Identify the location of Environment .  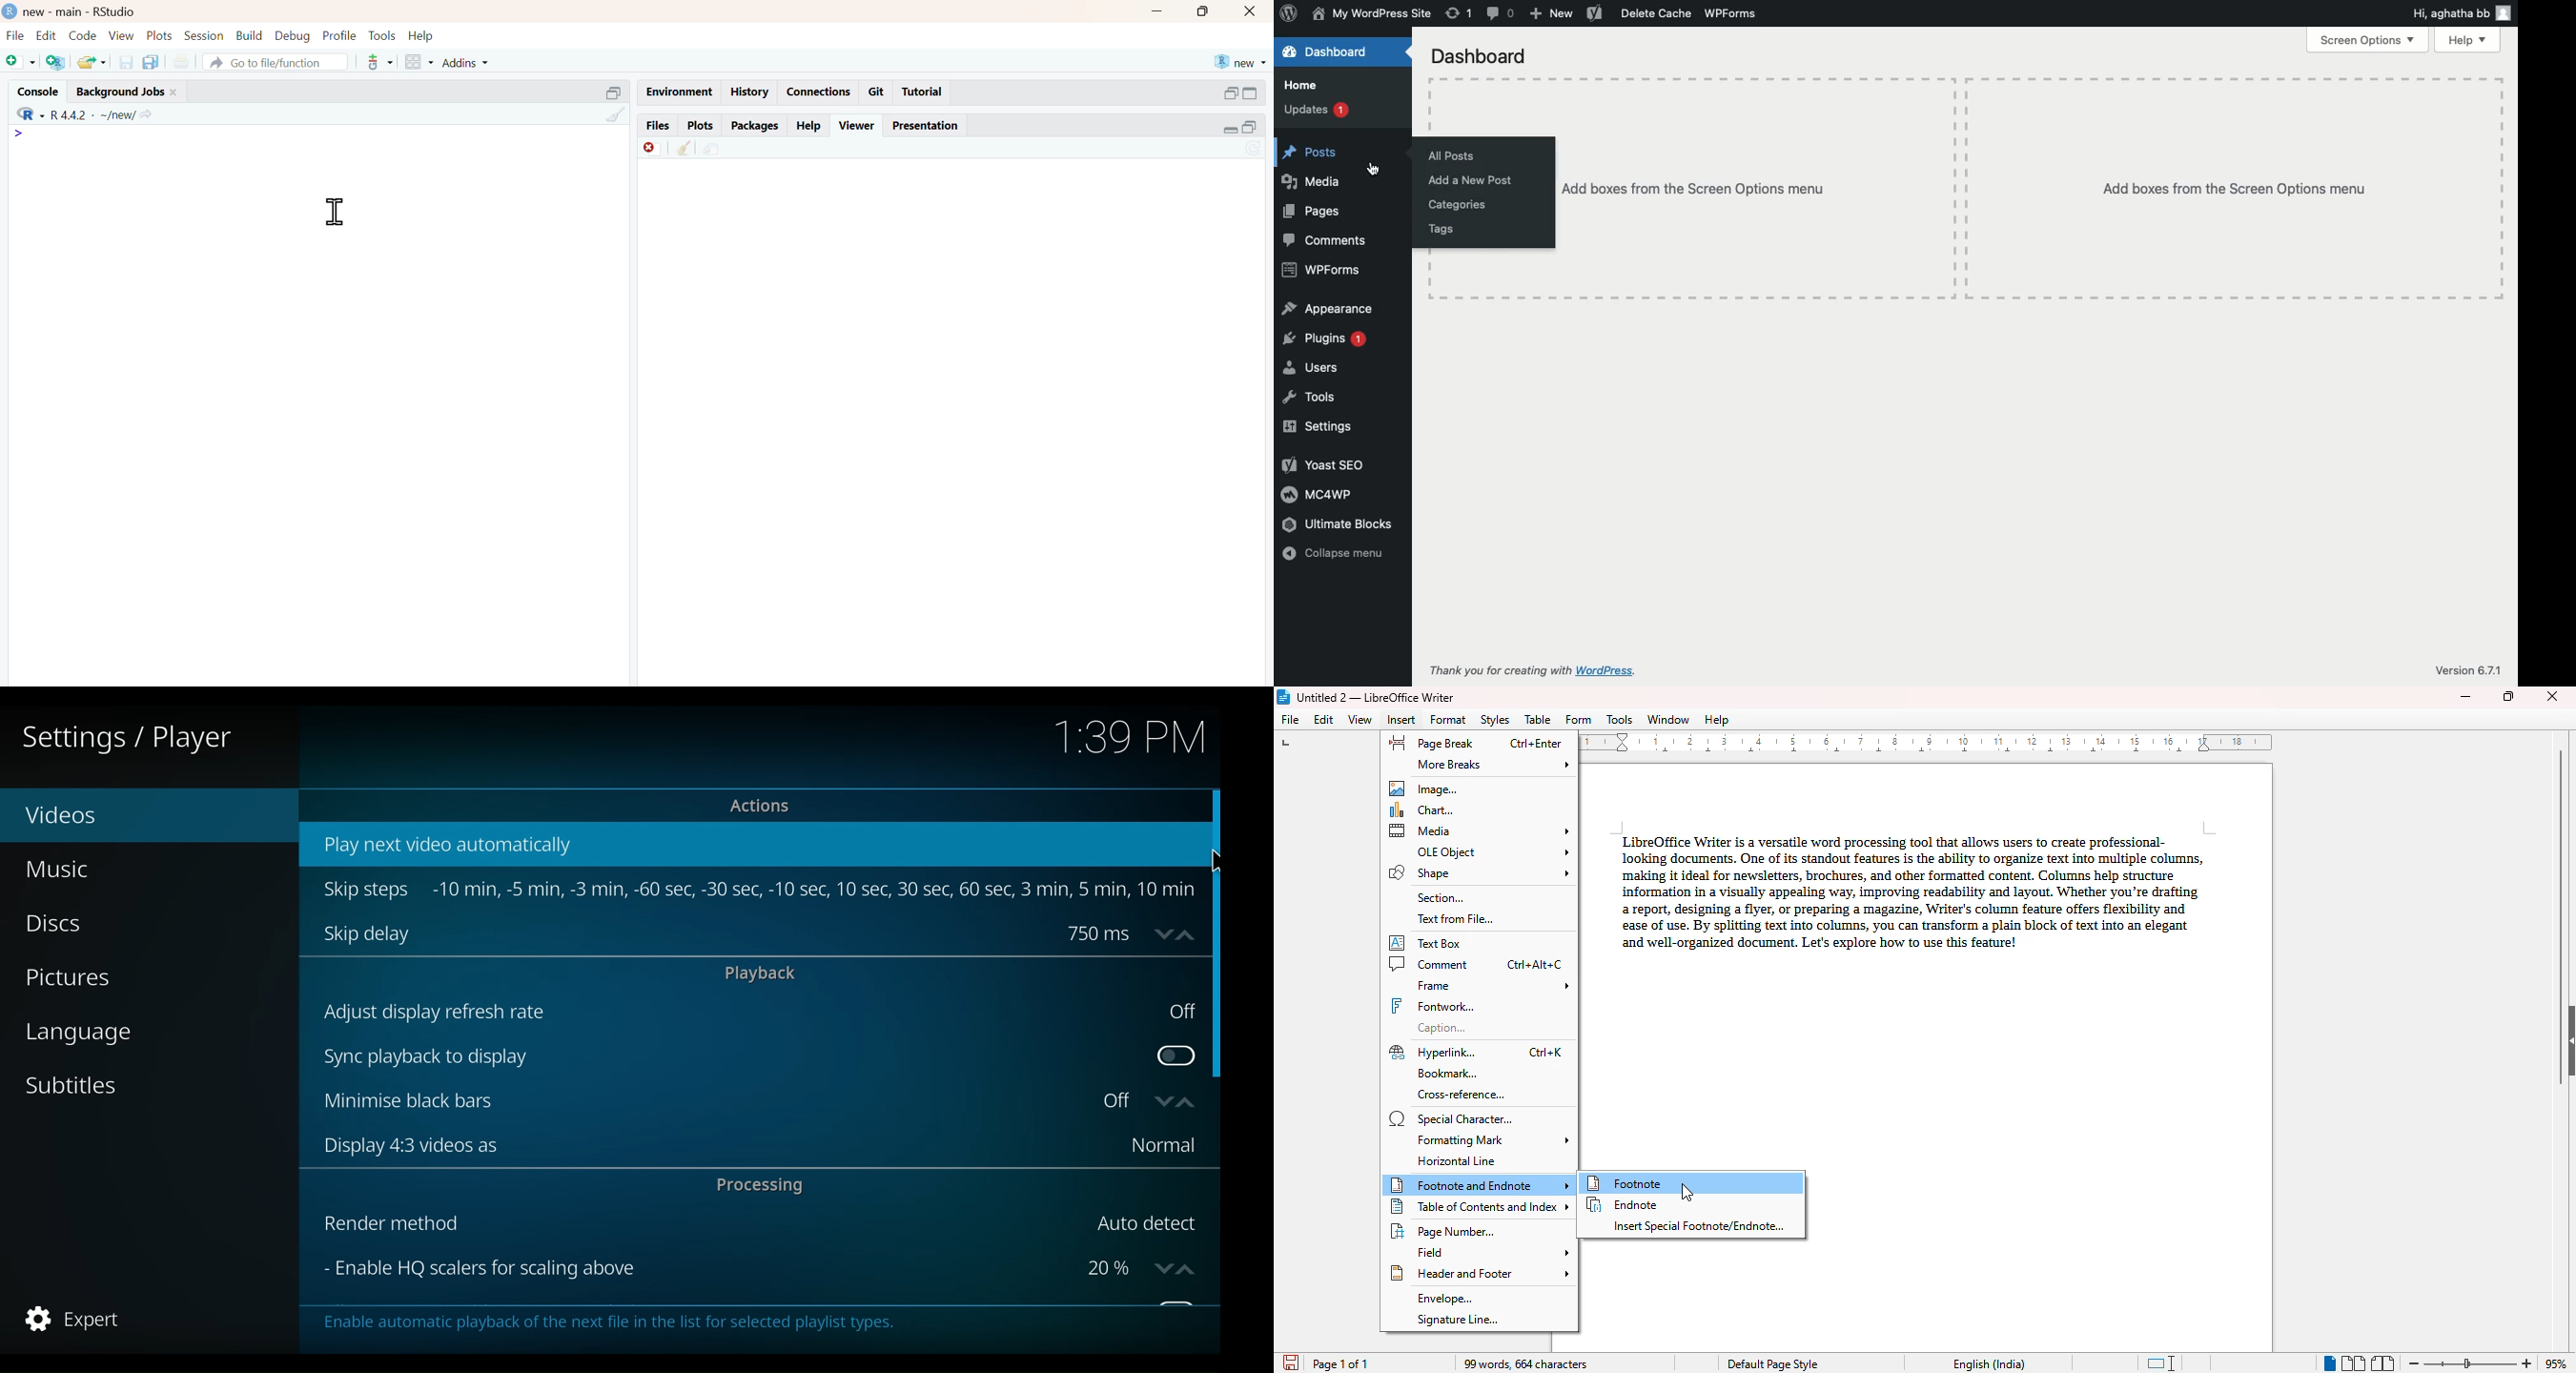
(680, 93).